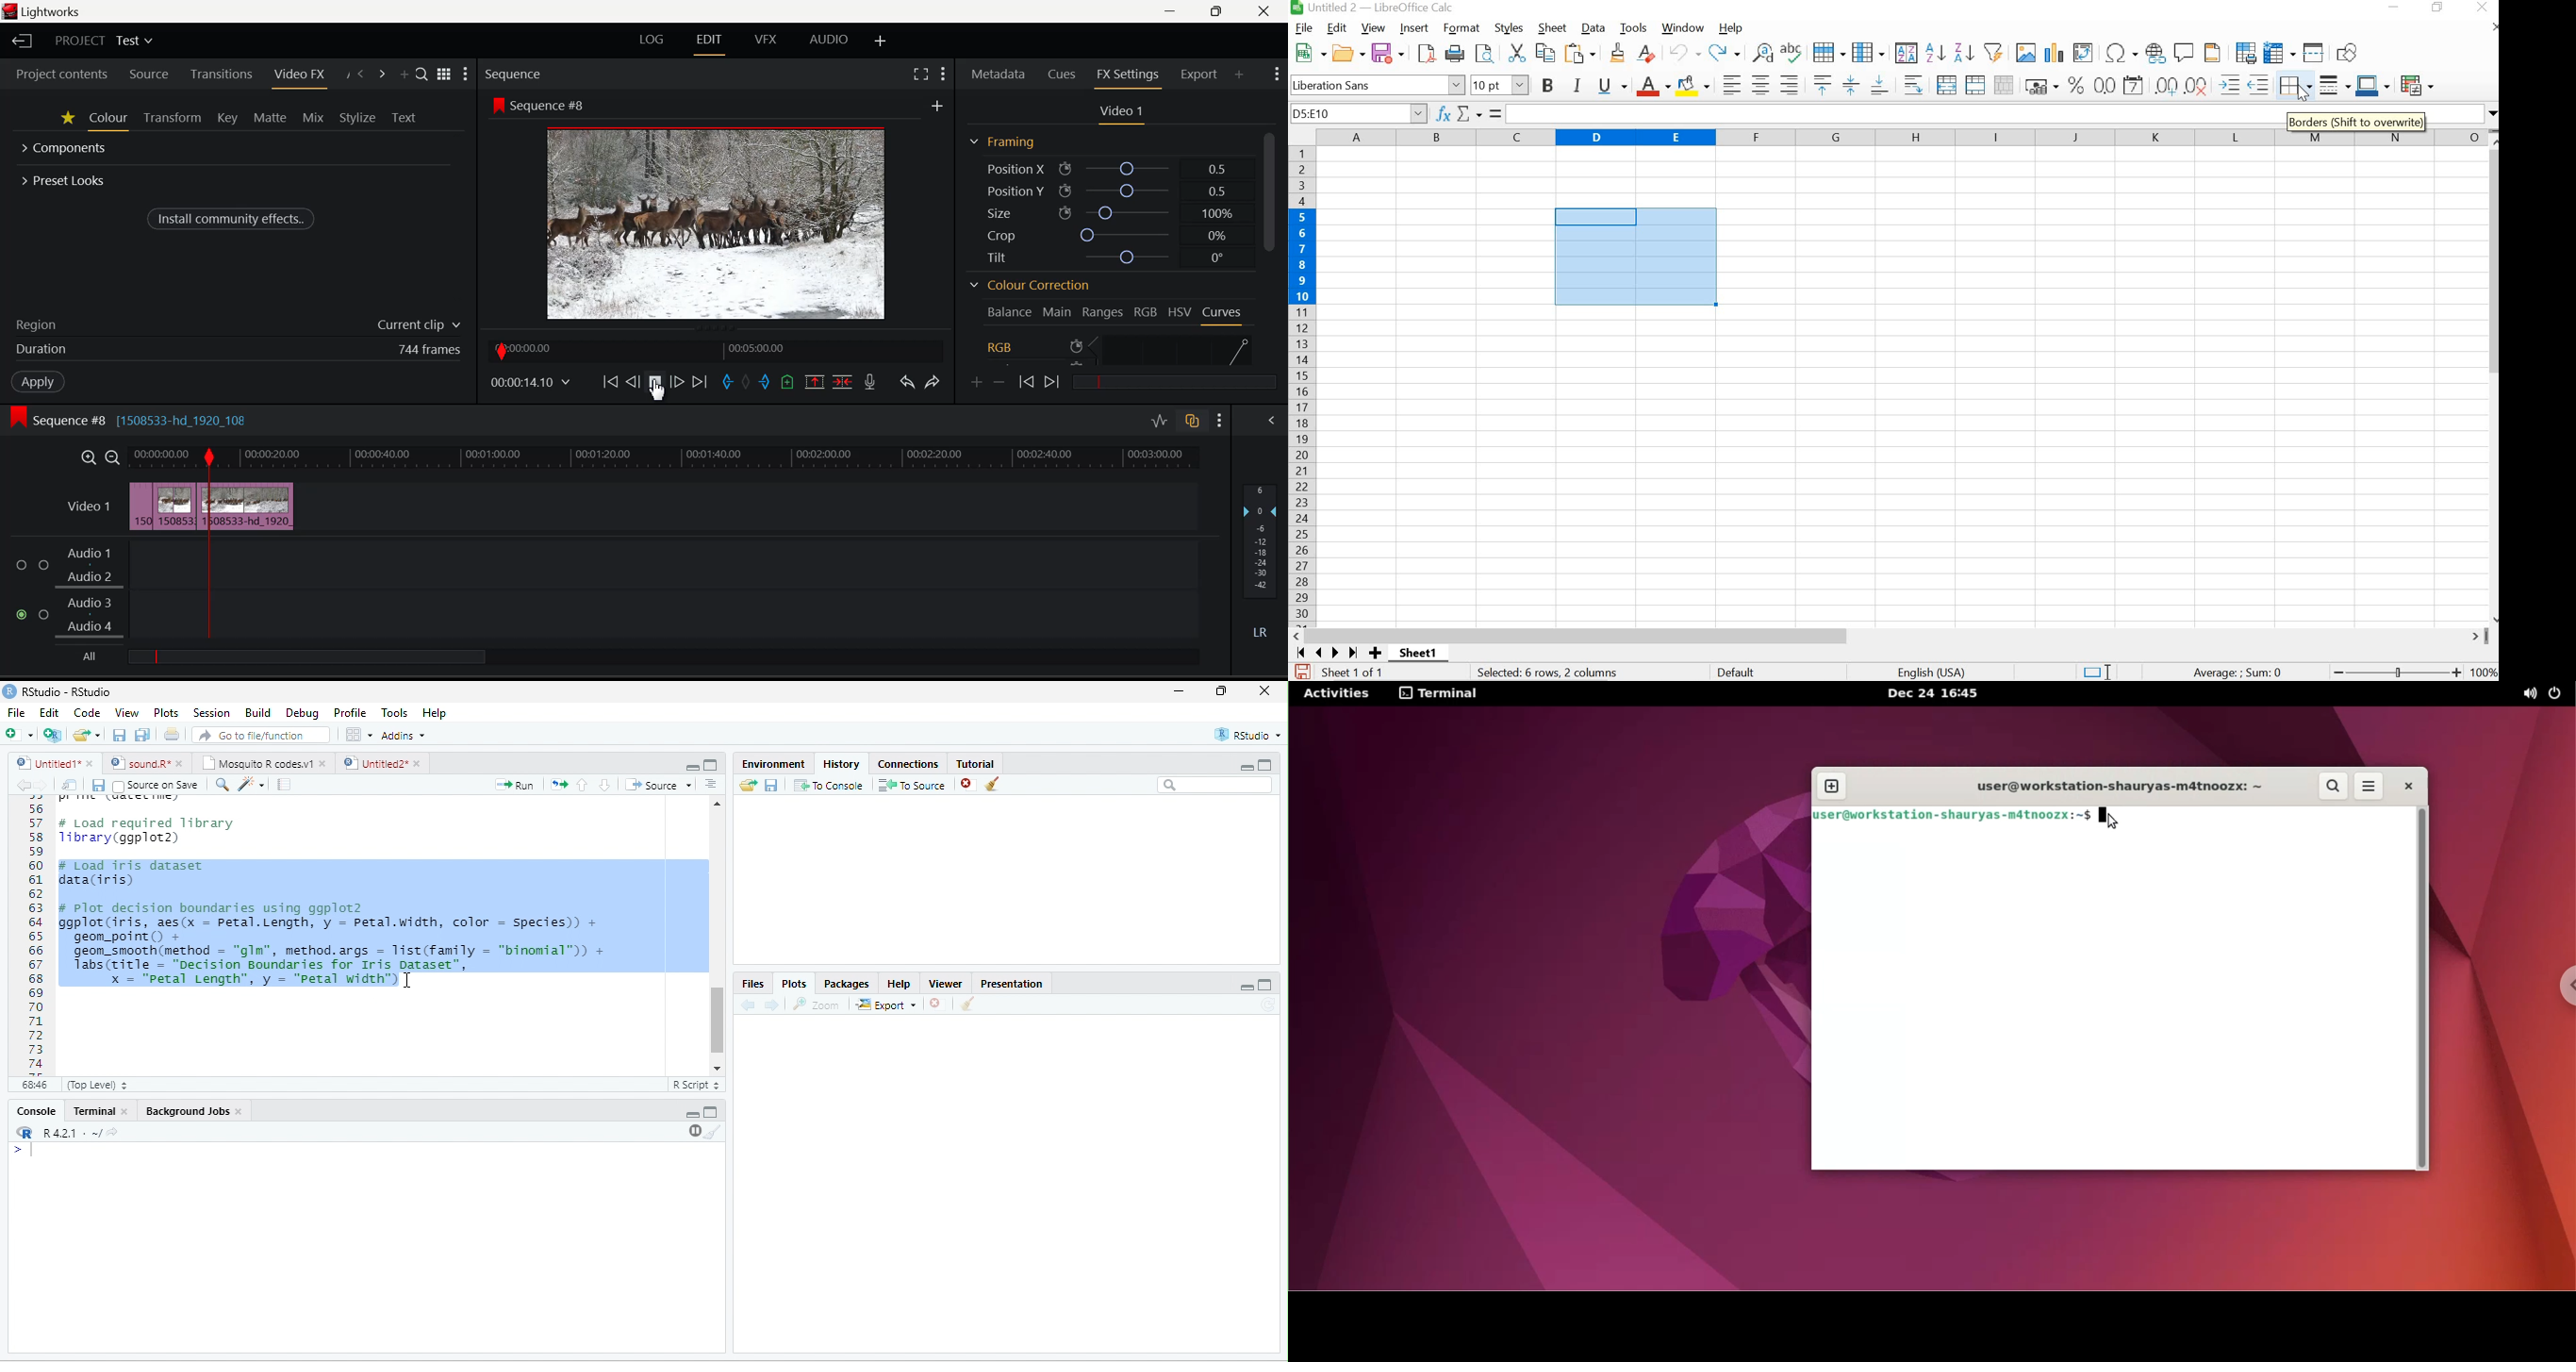  What do you see at coordinates (420, 763) in the screenshot?
I see `close` at bounding box center [420, 763].